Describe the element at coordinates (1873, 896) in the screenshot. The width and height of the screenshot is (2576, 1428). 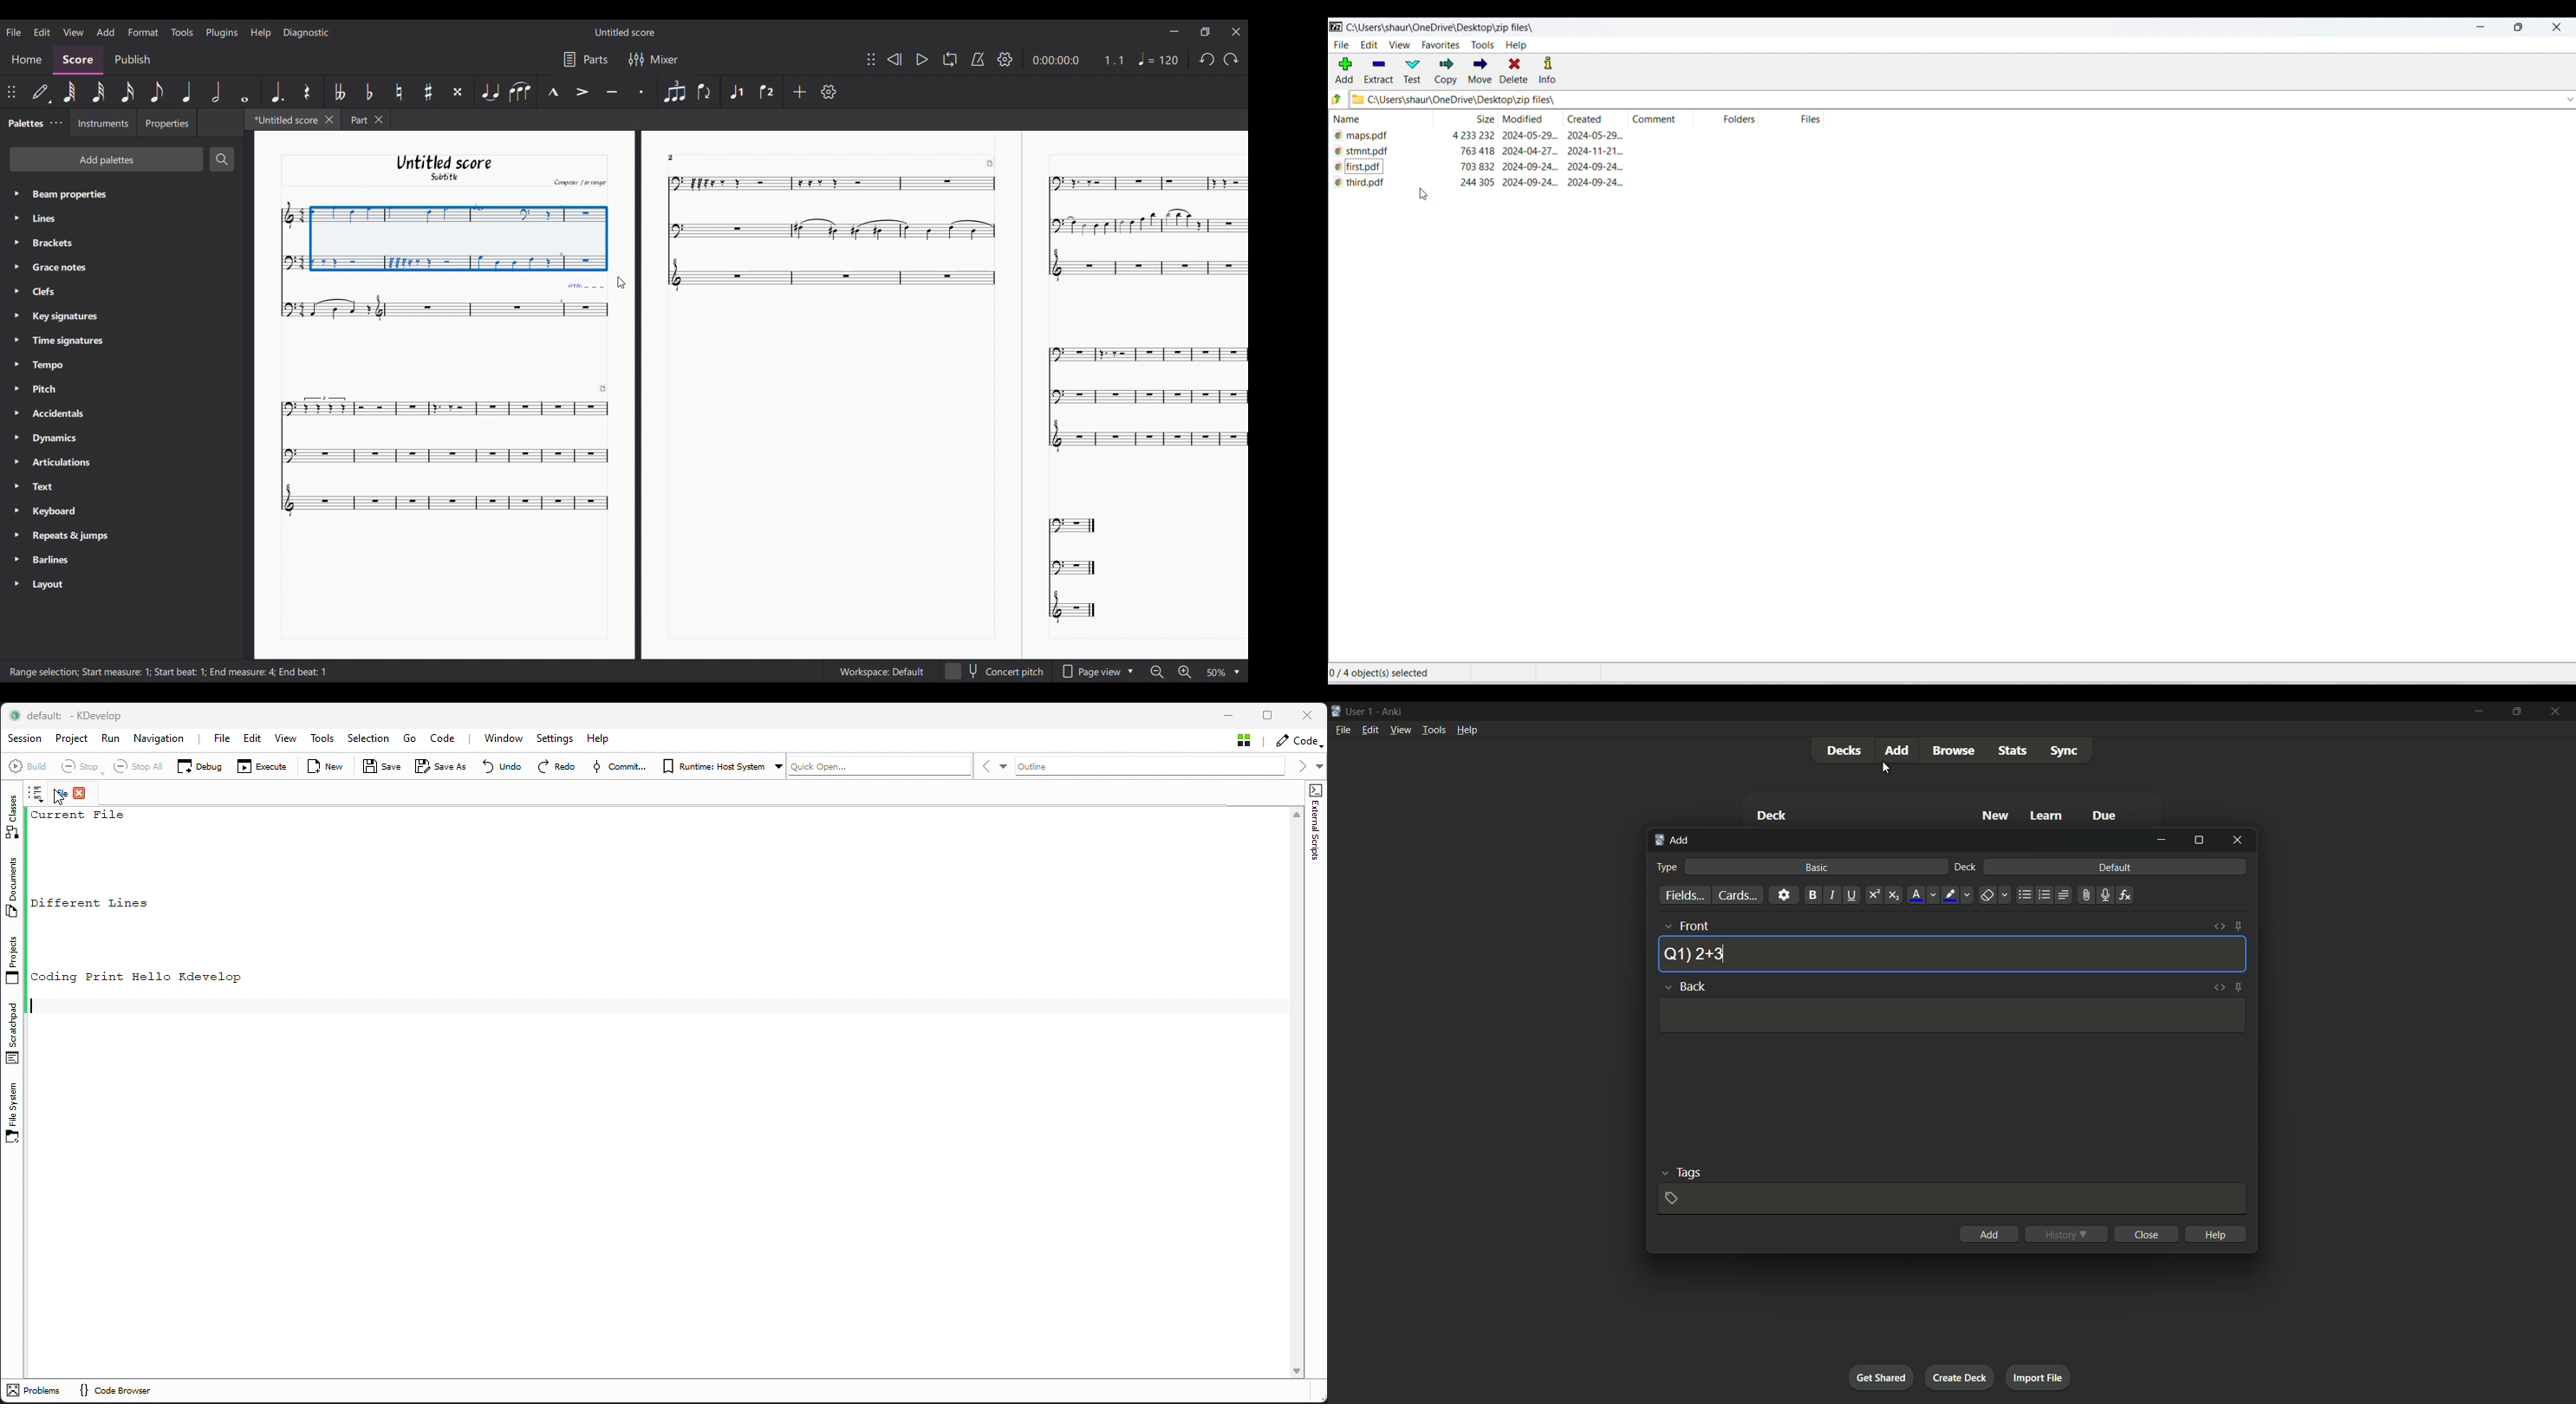
I see `supercript` at that location.